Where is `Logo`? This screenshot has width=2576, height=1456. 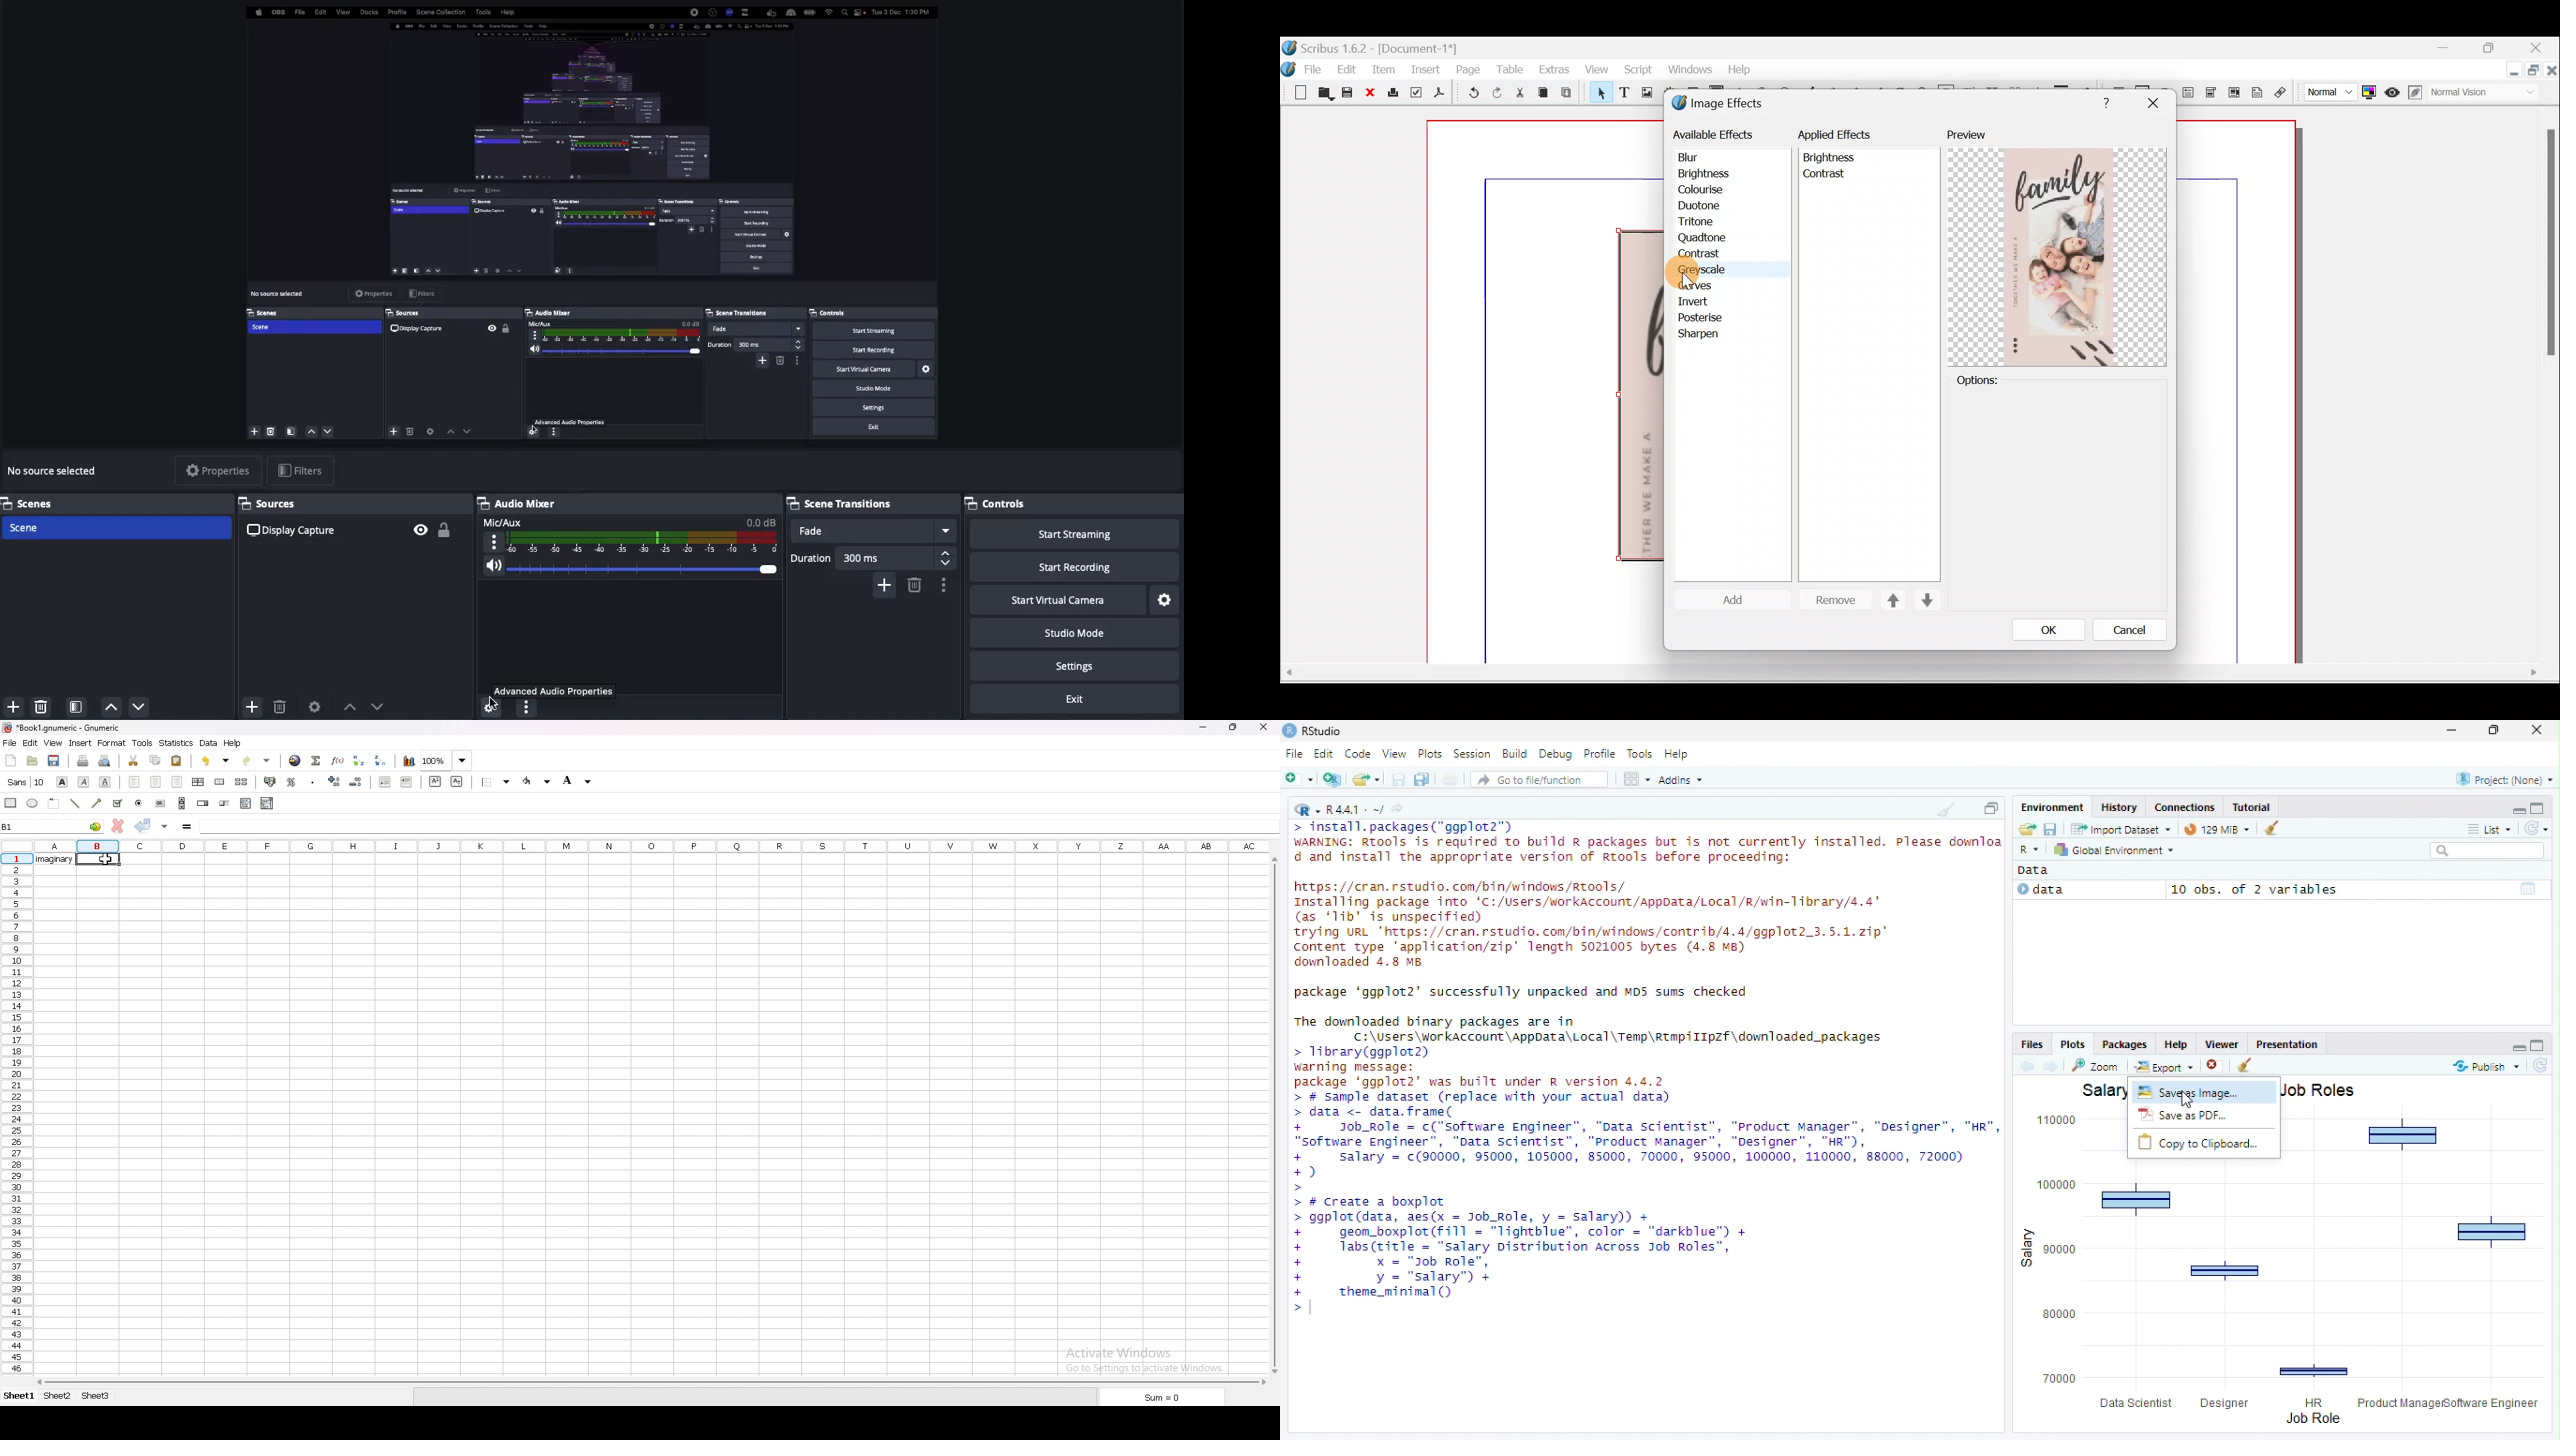
Logo is located at coordinates (1290, 730).